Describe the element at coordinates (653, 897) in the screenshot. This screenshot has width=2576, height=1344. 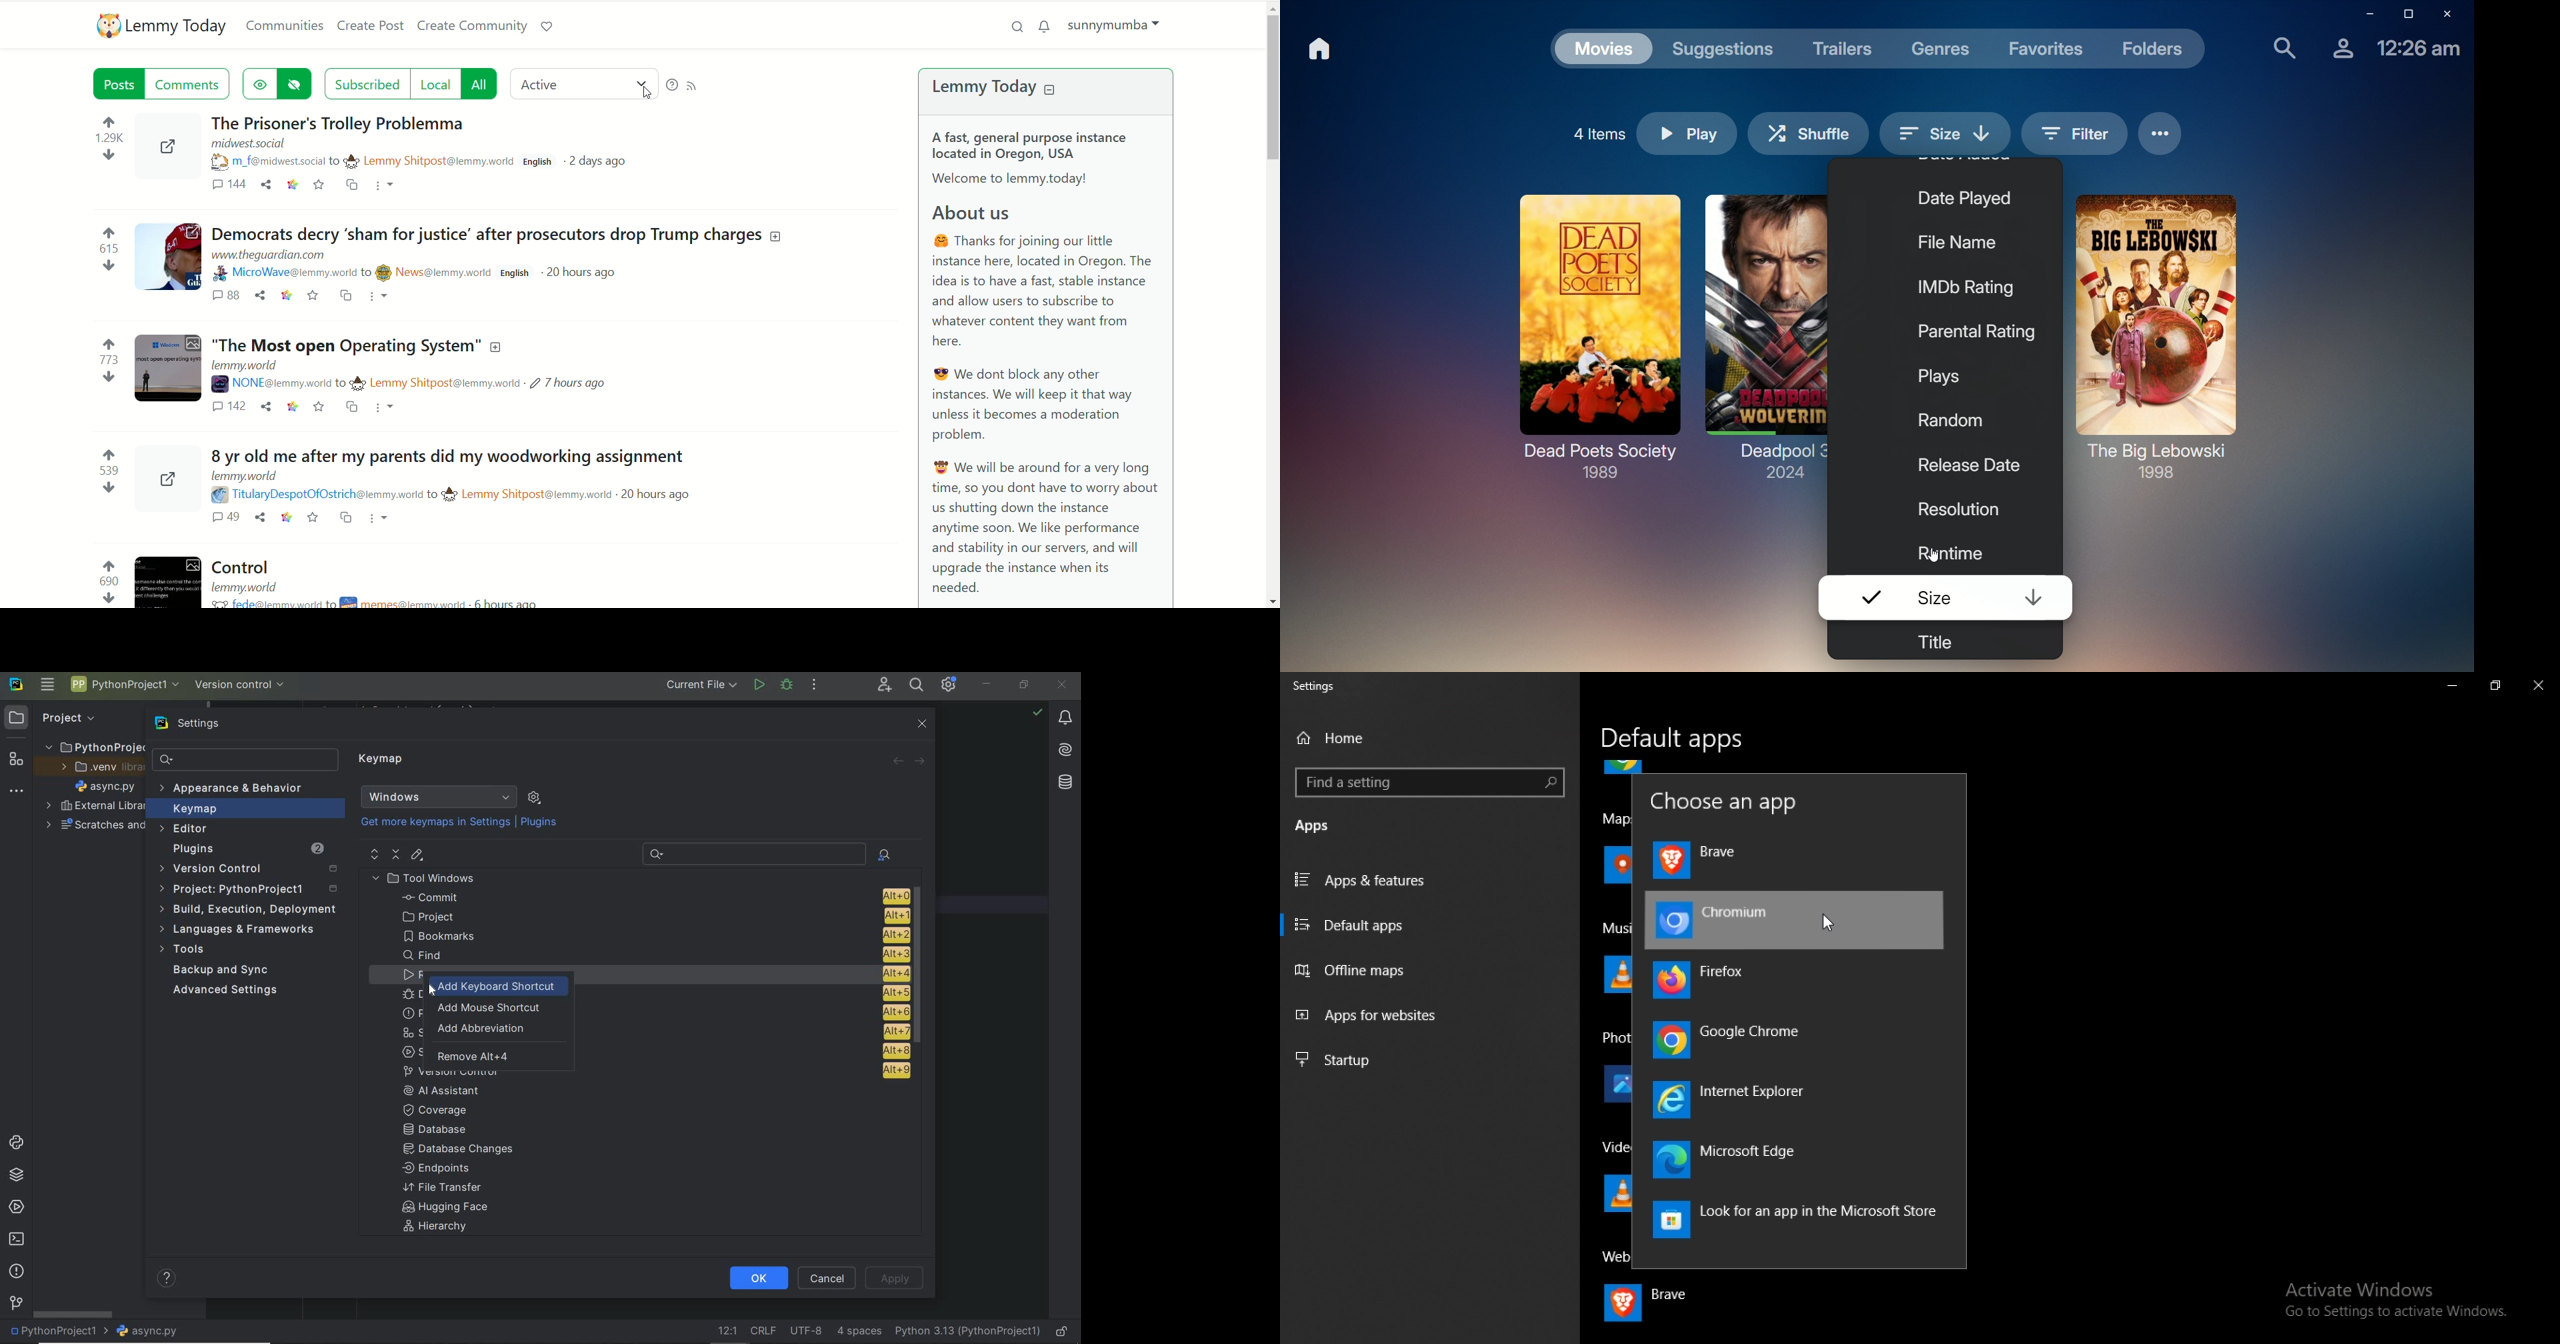
I see `Commit` at that location.